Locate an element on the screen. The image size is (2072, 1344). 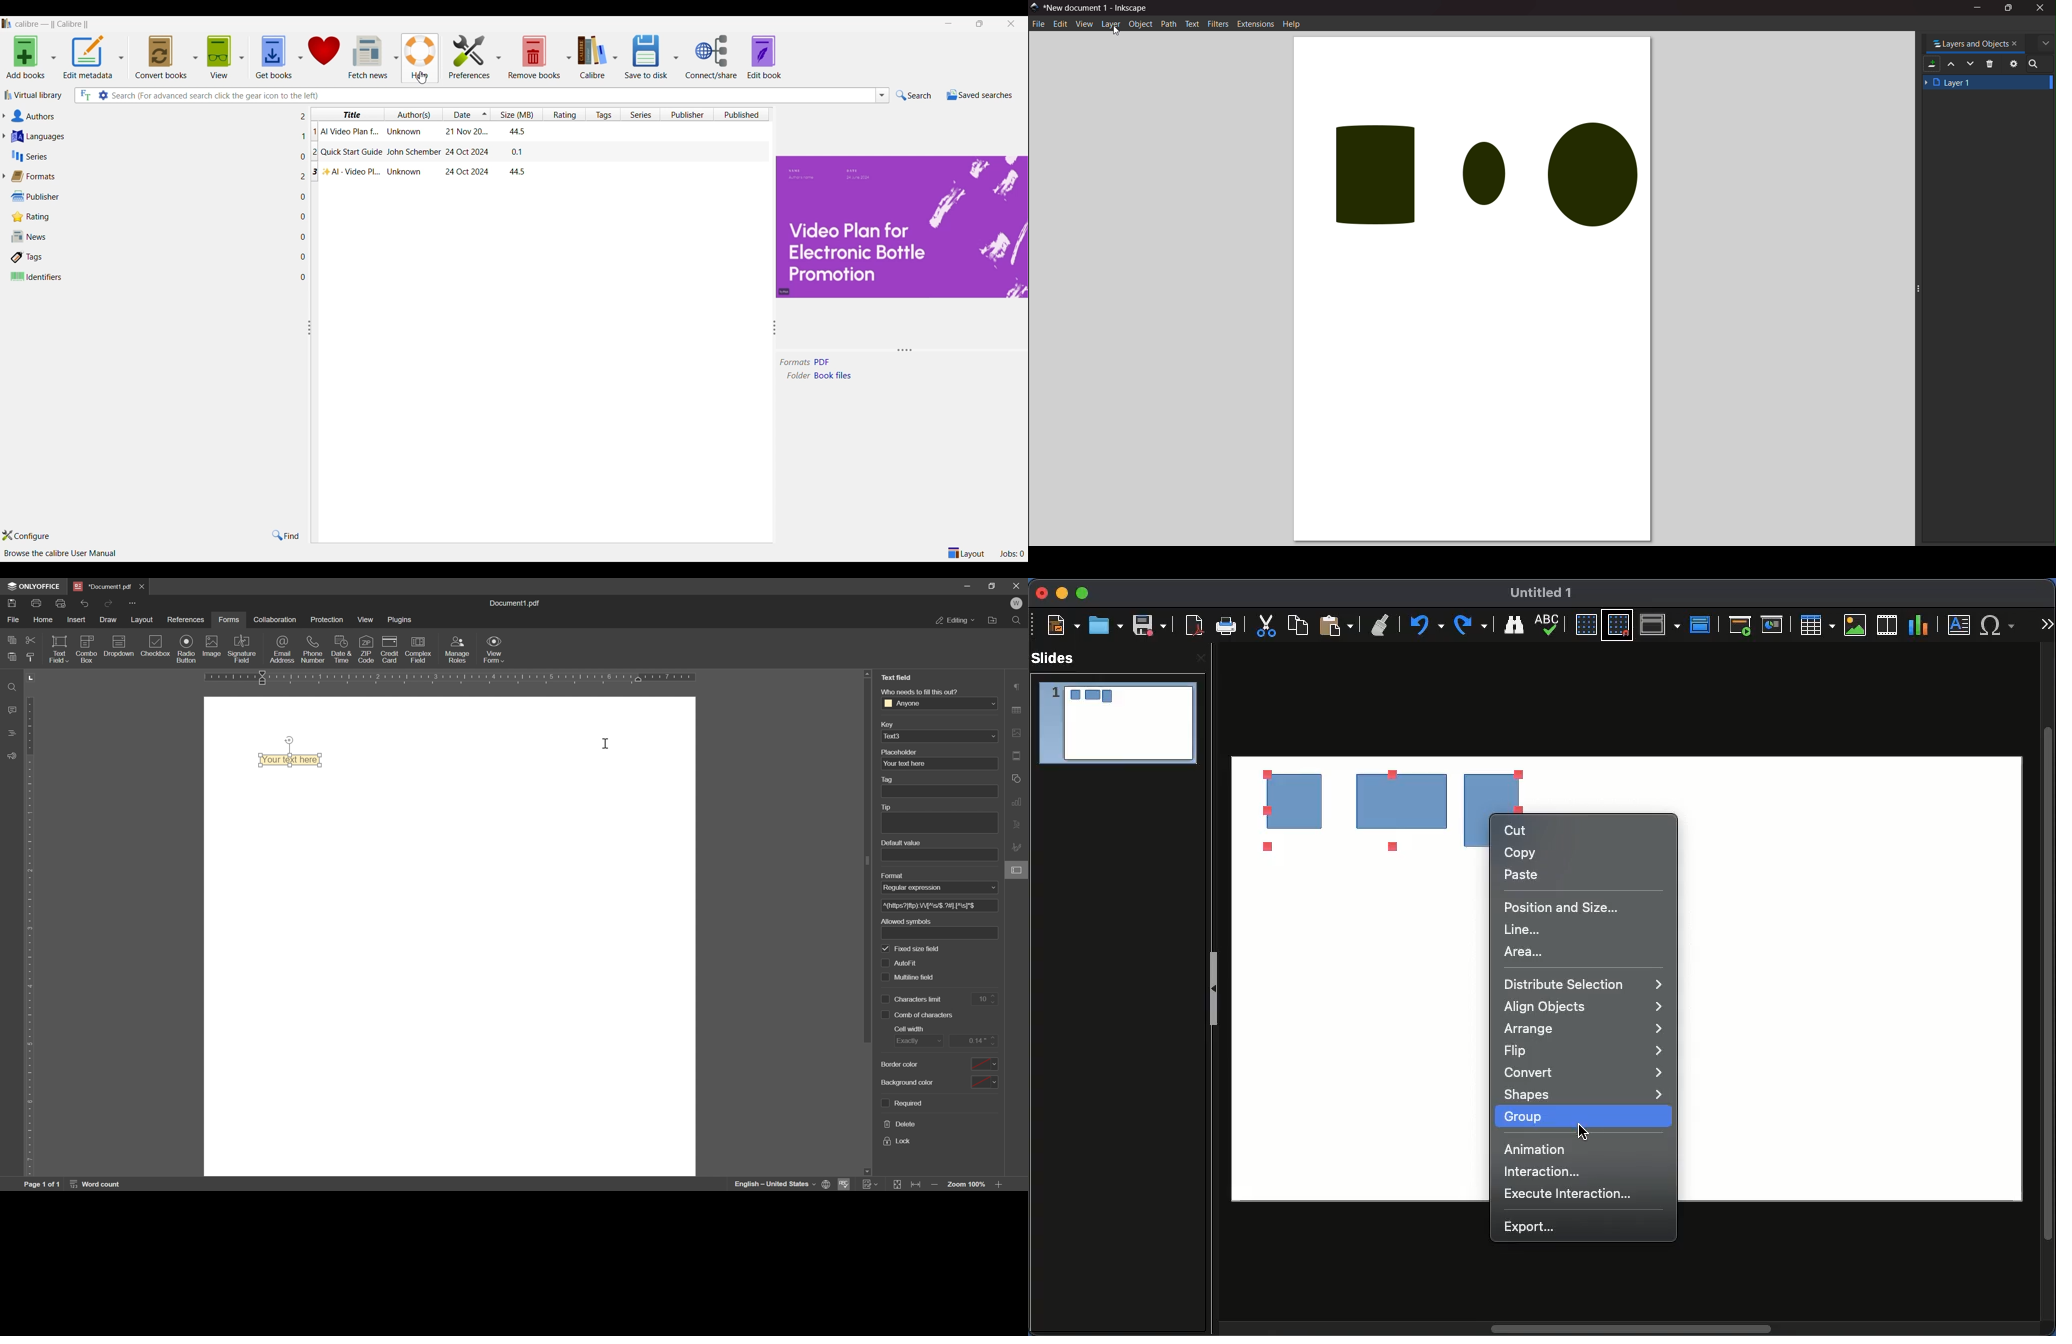
icon is located at coordinates (118, 648).